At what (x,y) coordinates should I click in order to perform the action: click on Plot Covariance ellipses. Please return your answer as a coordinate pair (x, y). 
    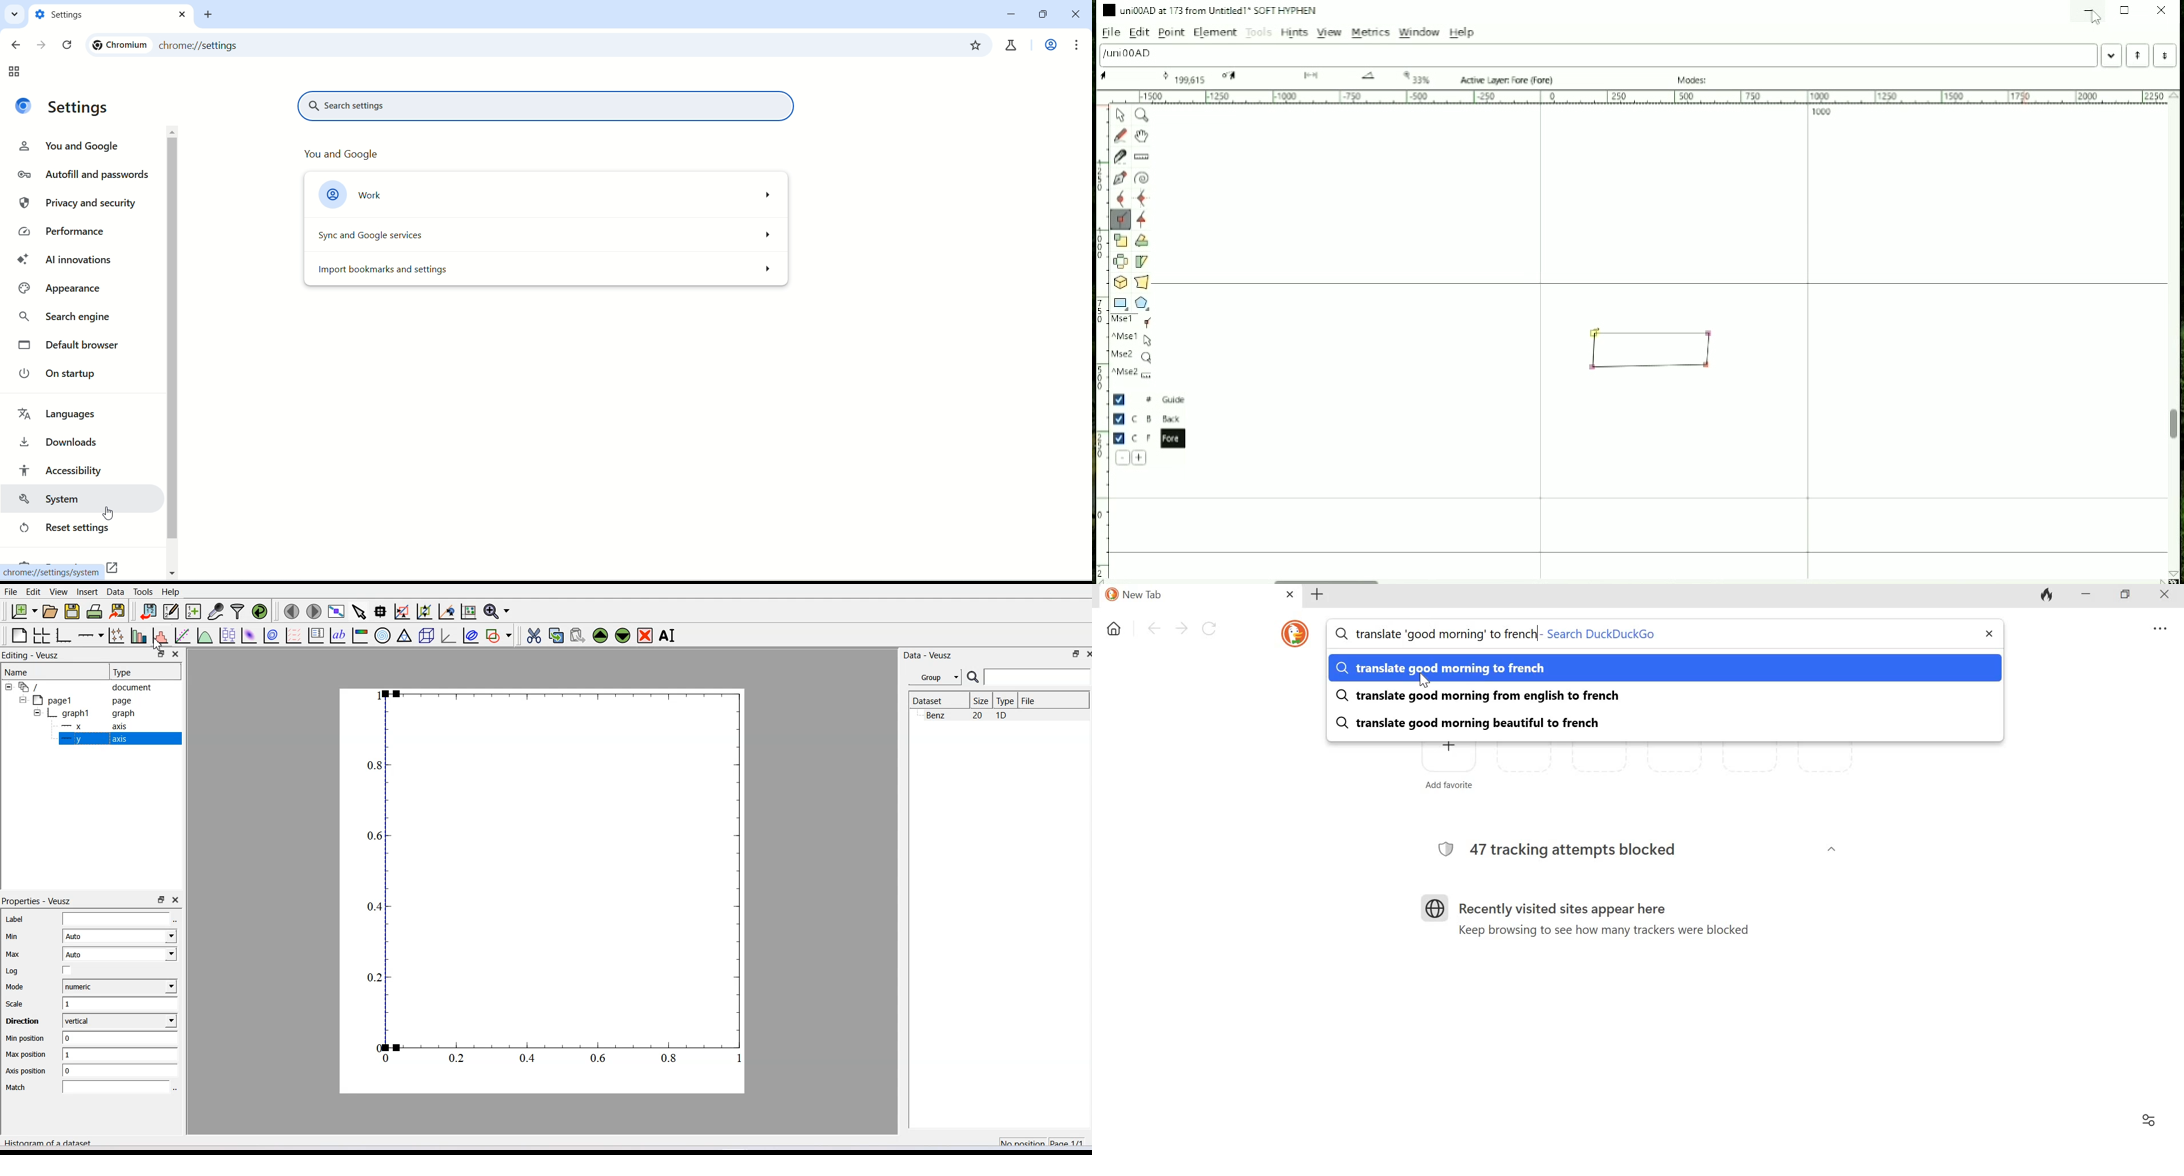
    Looking at the image, I should click on (472, 635).